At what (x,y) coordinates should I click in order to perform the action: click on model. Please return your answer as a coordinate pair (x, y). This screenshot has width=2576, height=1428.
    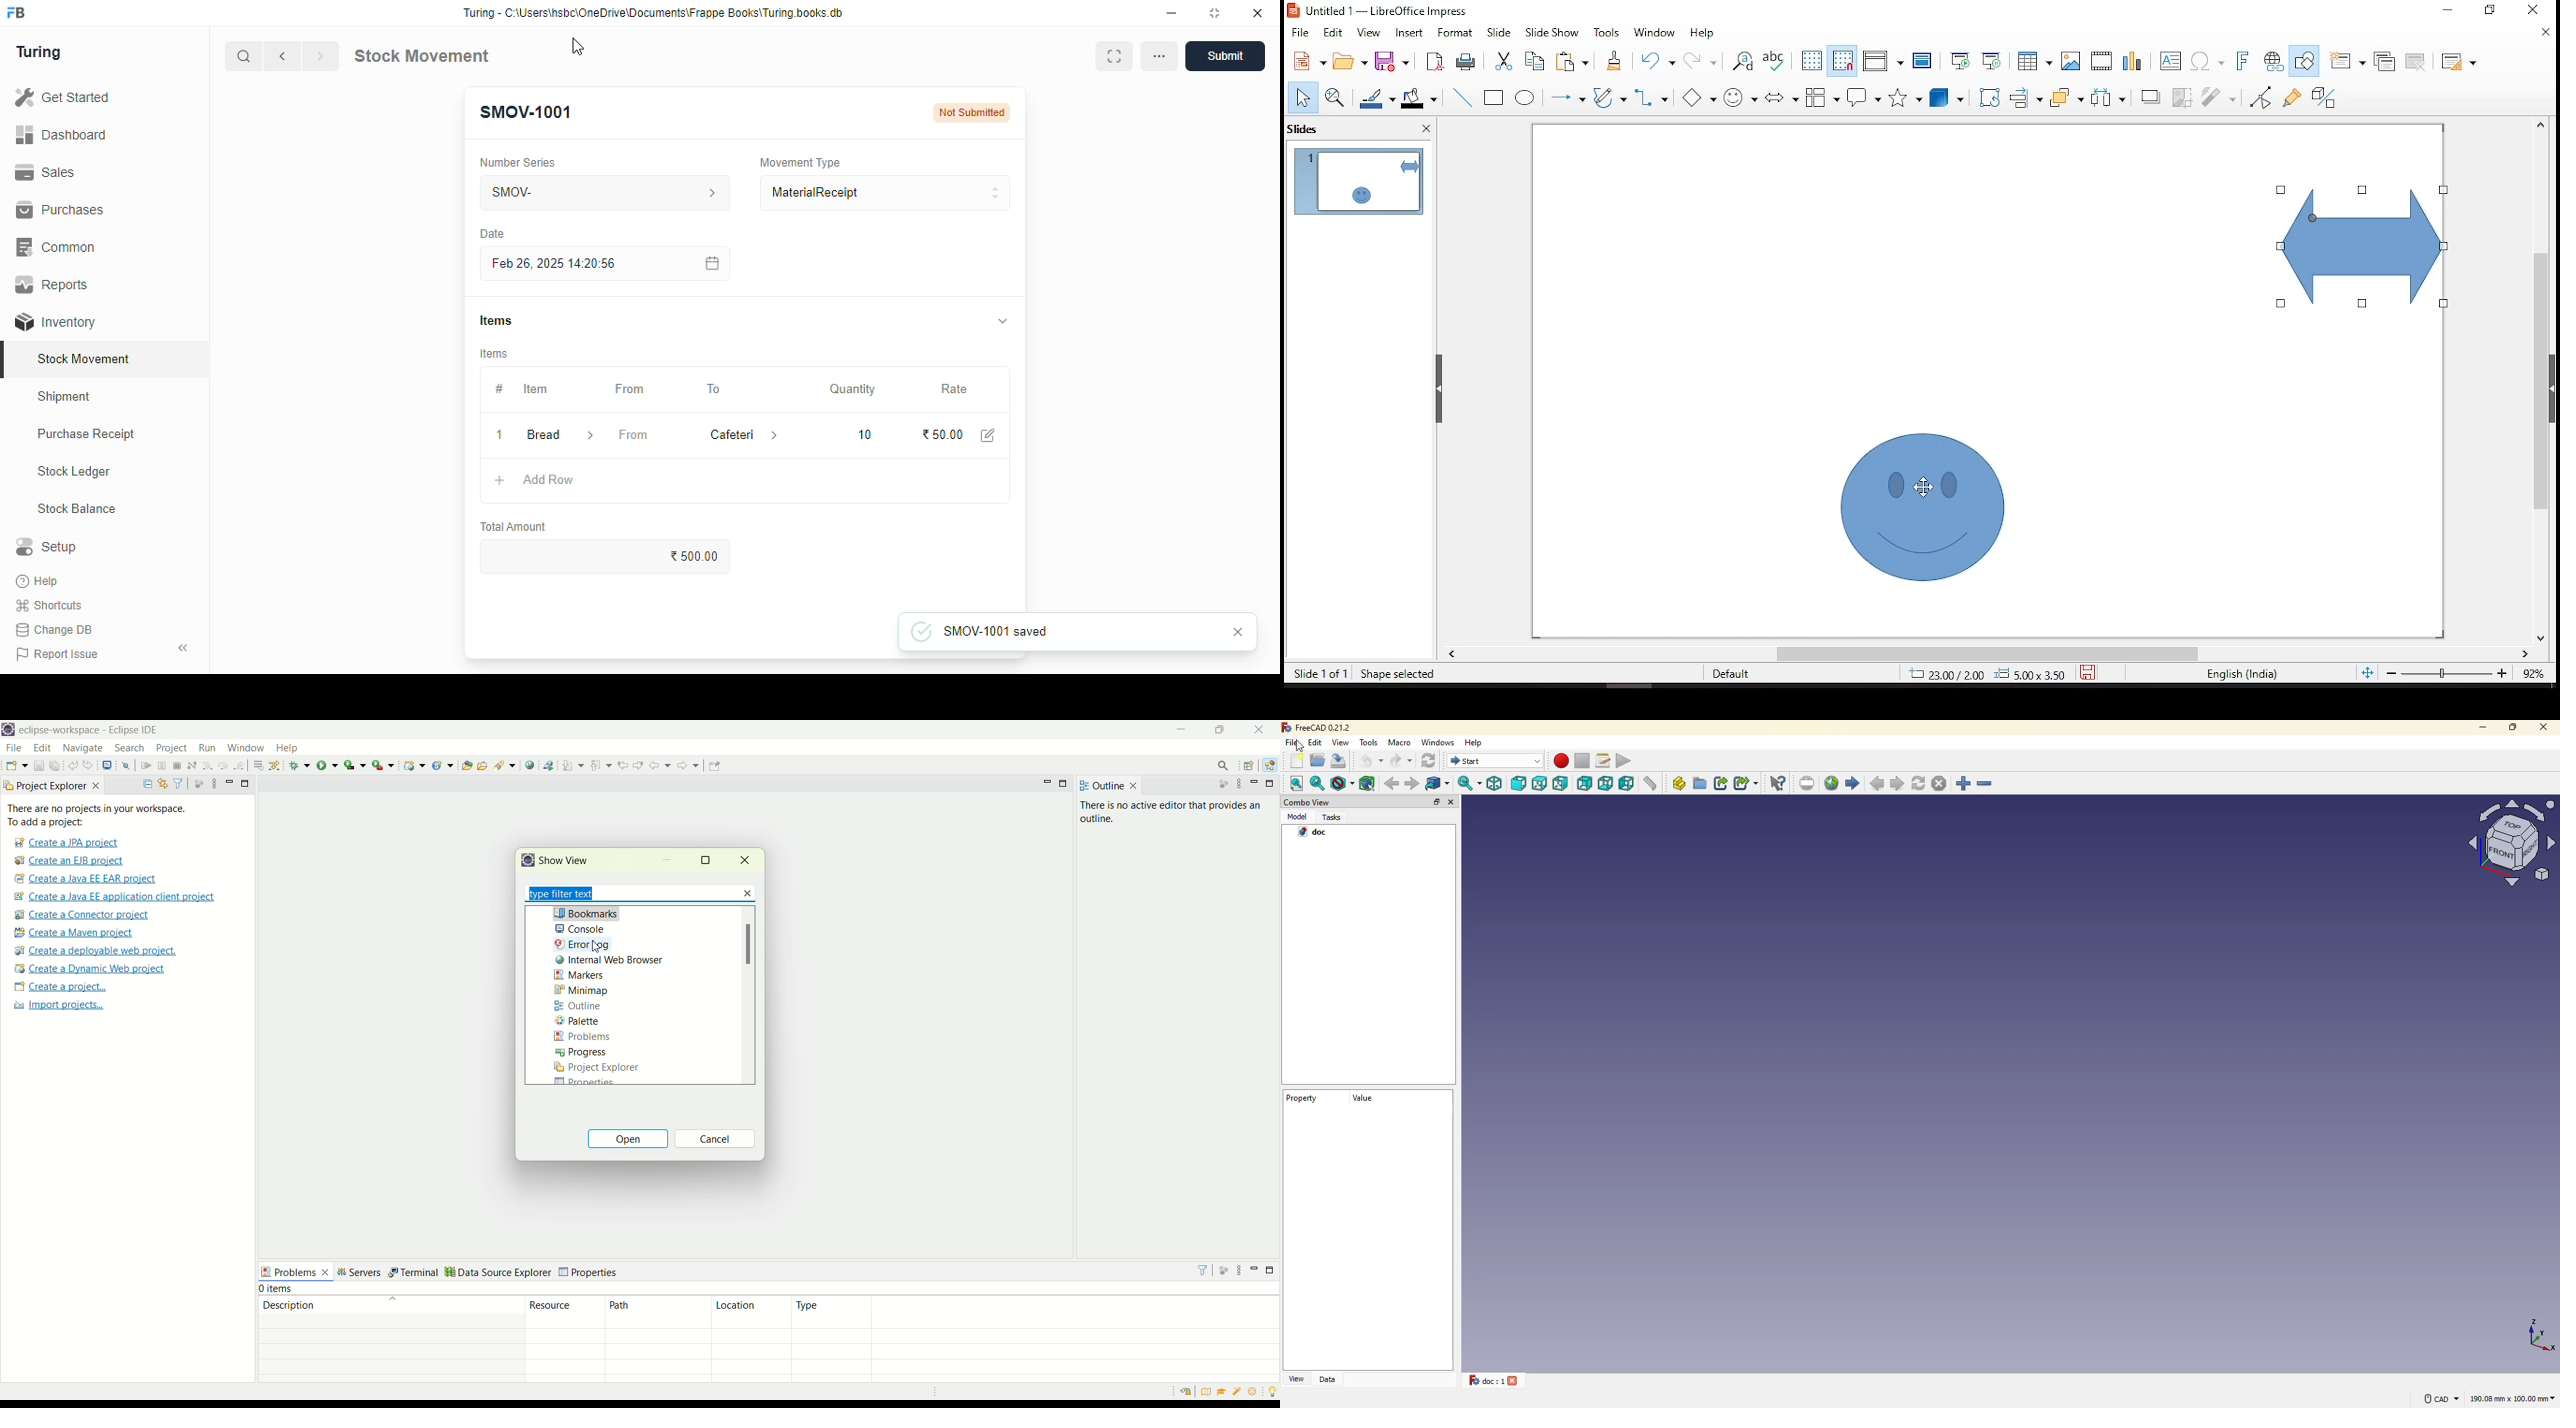
    Looking at the image, I should click on (1298, 817).